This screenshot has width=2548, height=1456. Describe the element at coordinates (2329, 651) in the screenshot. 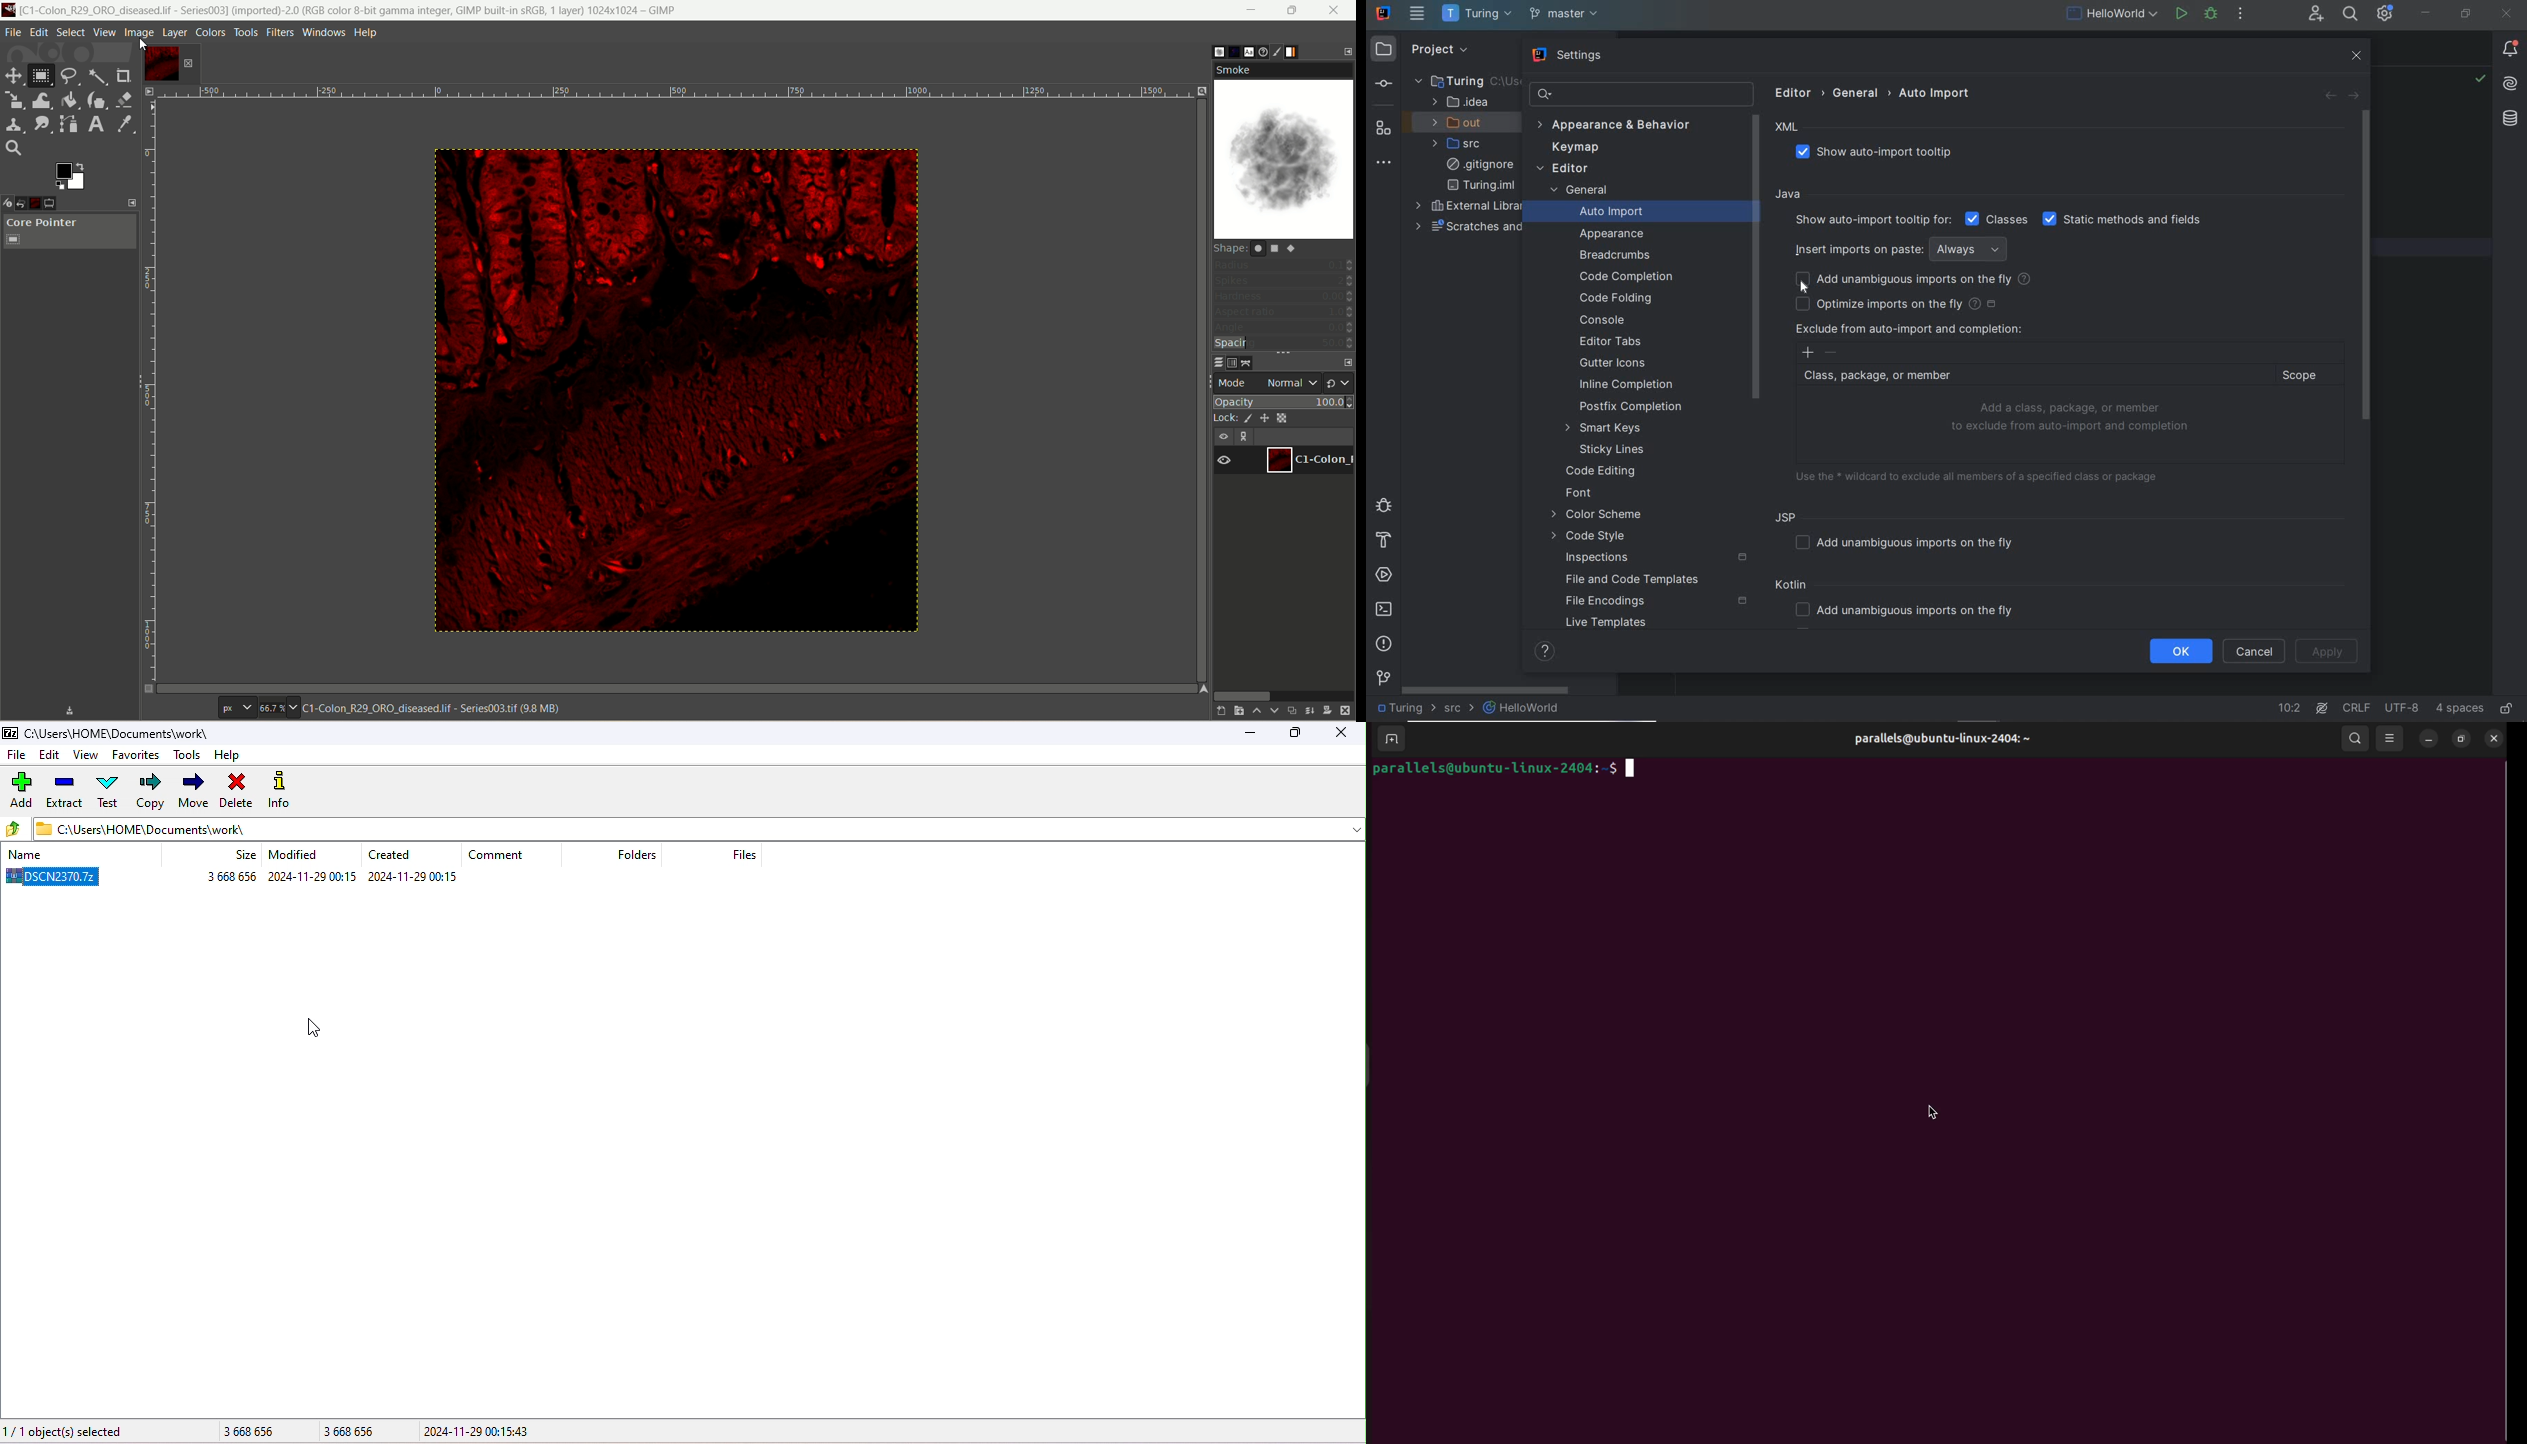

I see `APPLY` at that location.